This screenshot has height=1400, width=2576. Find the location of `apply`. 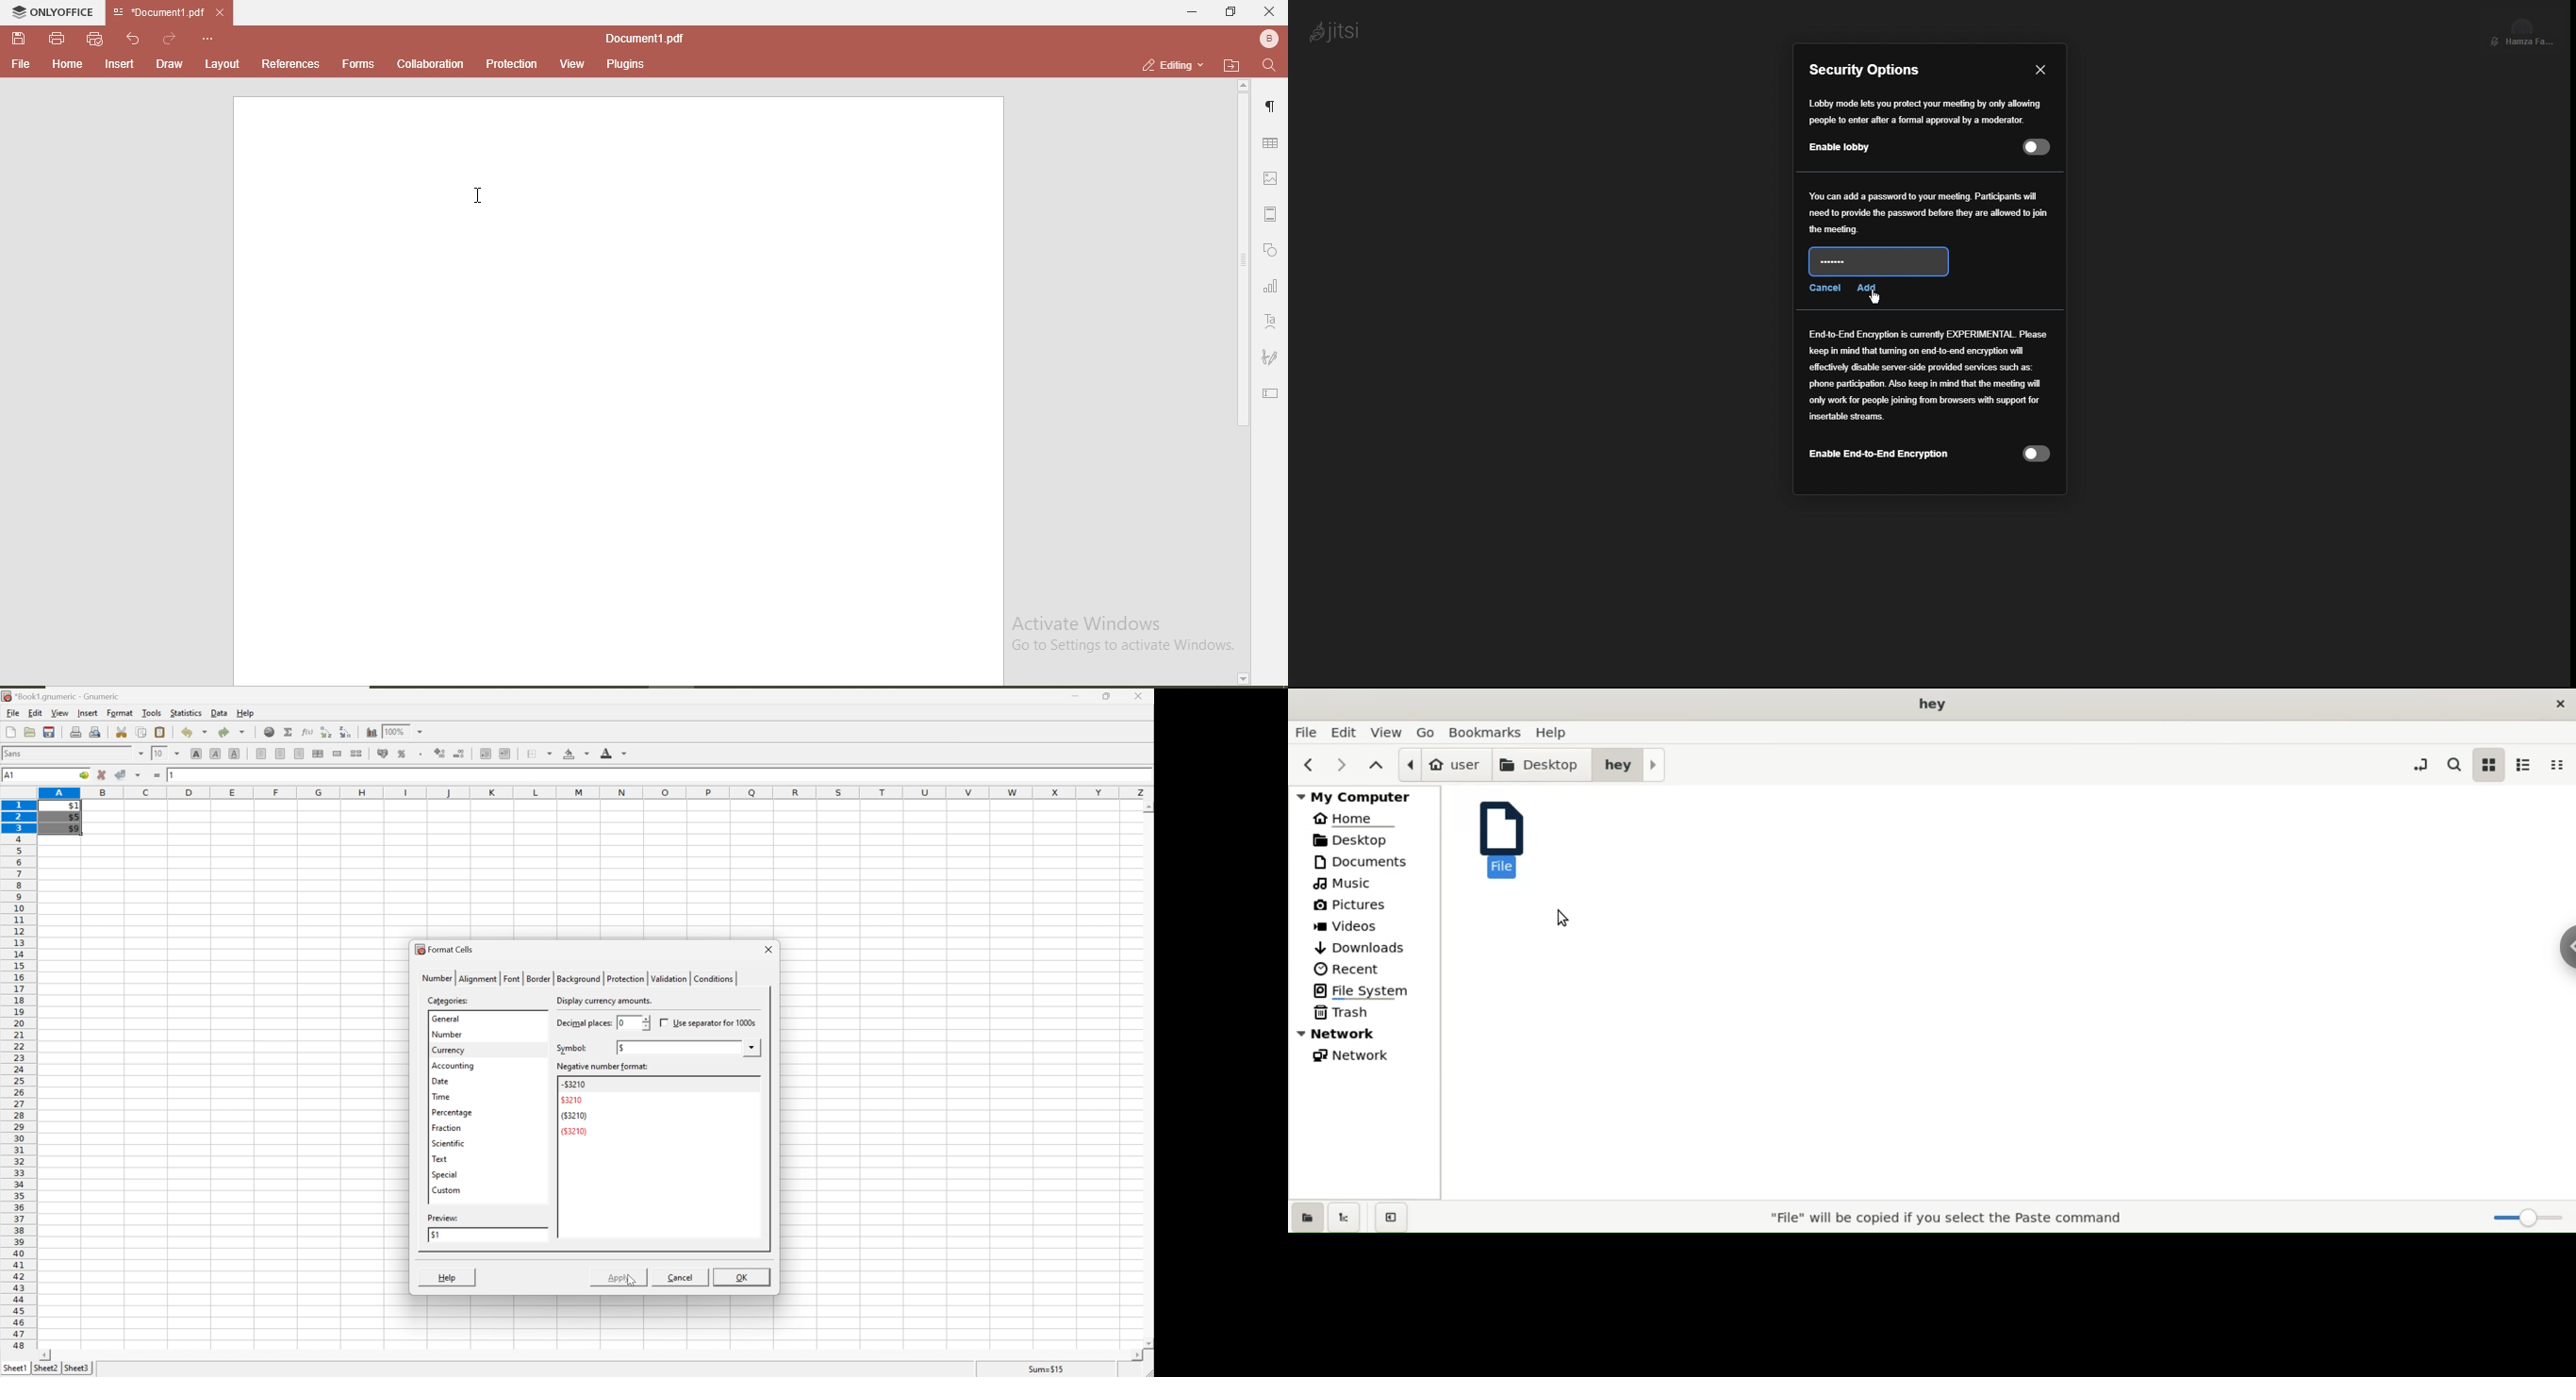

apply is located at coordinates (617, 1277).